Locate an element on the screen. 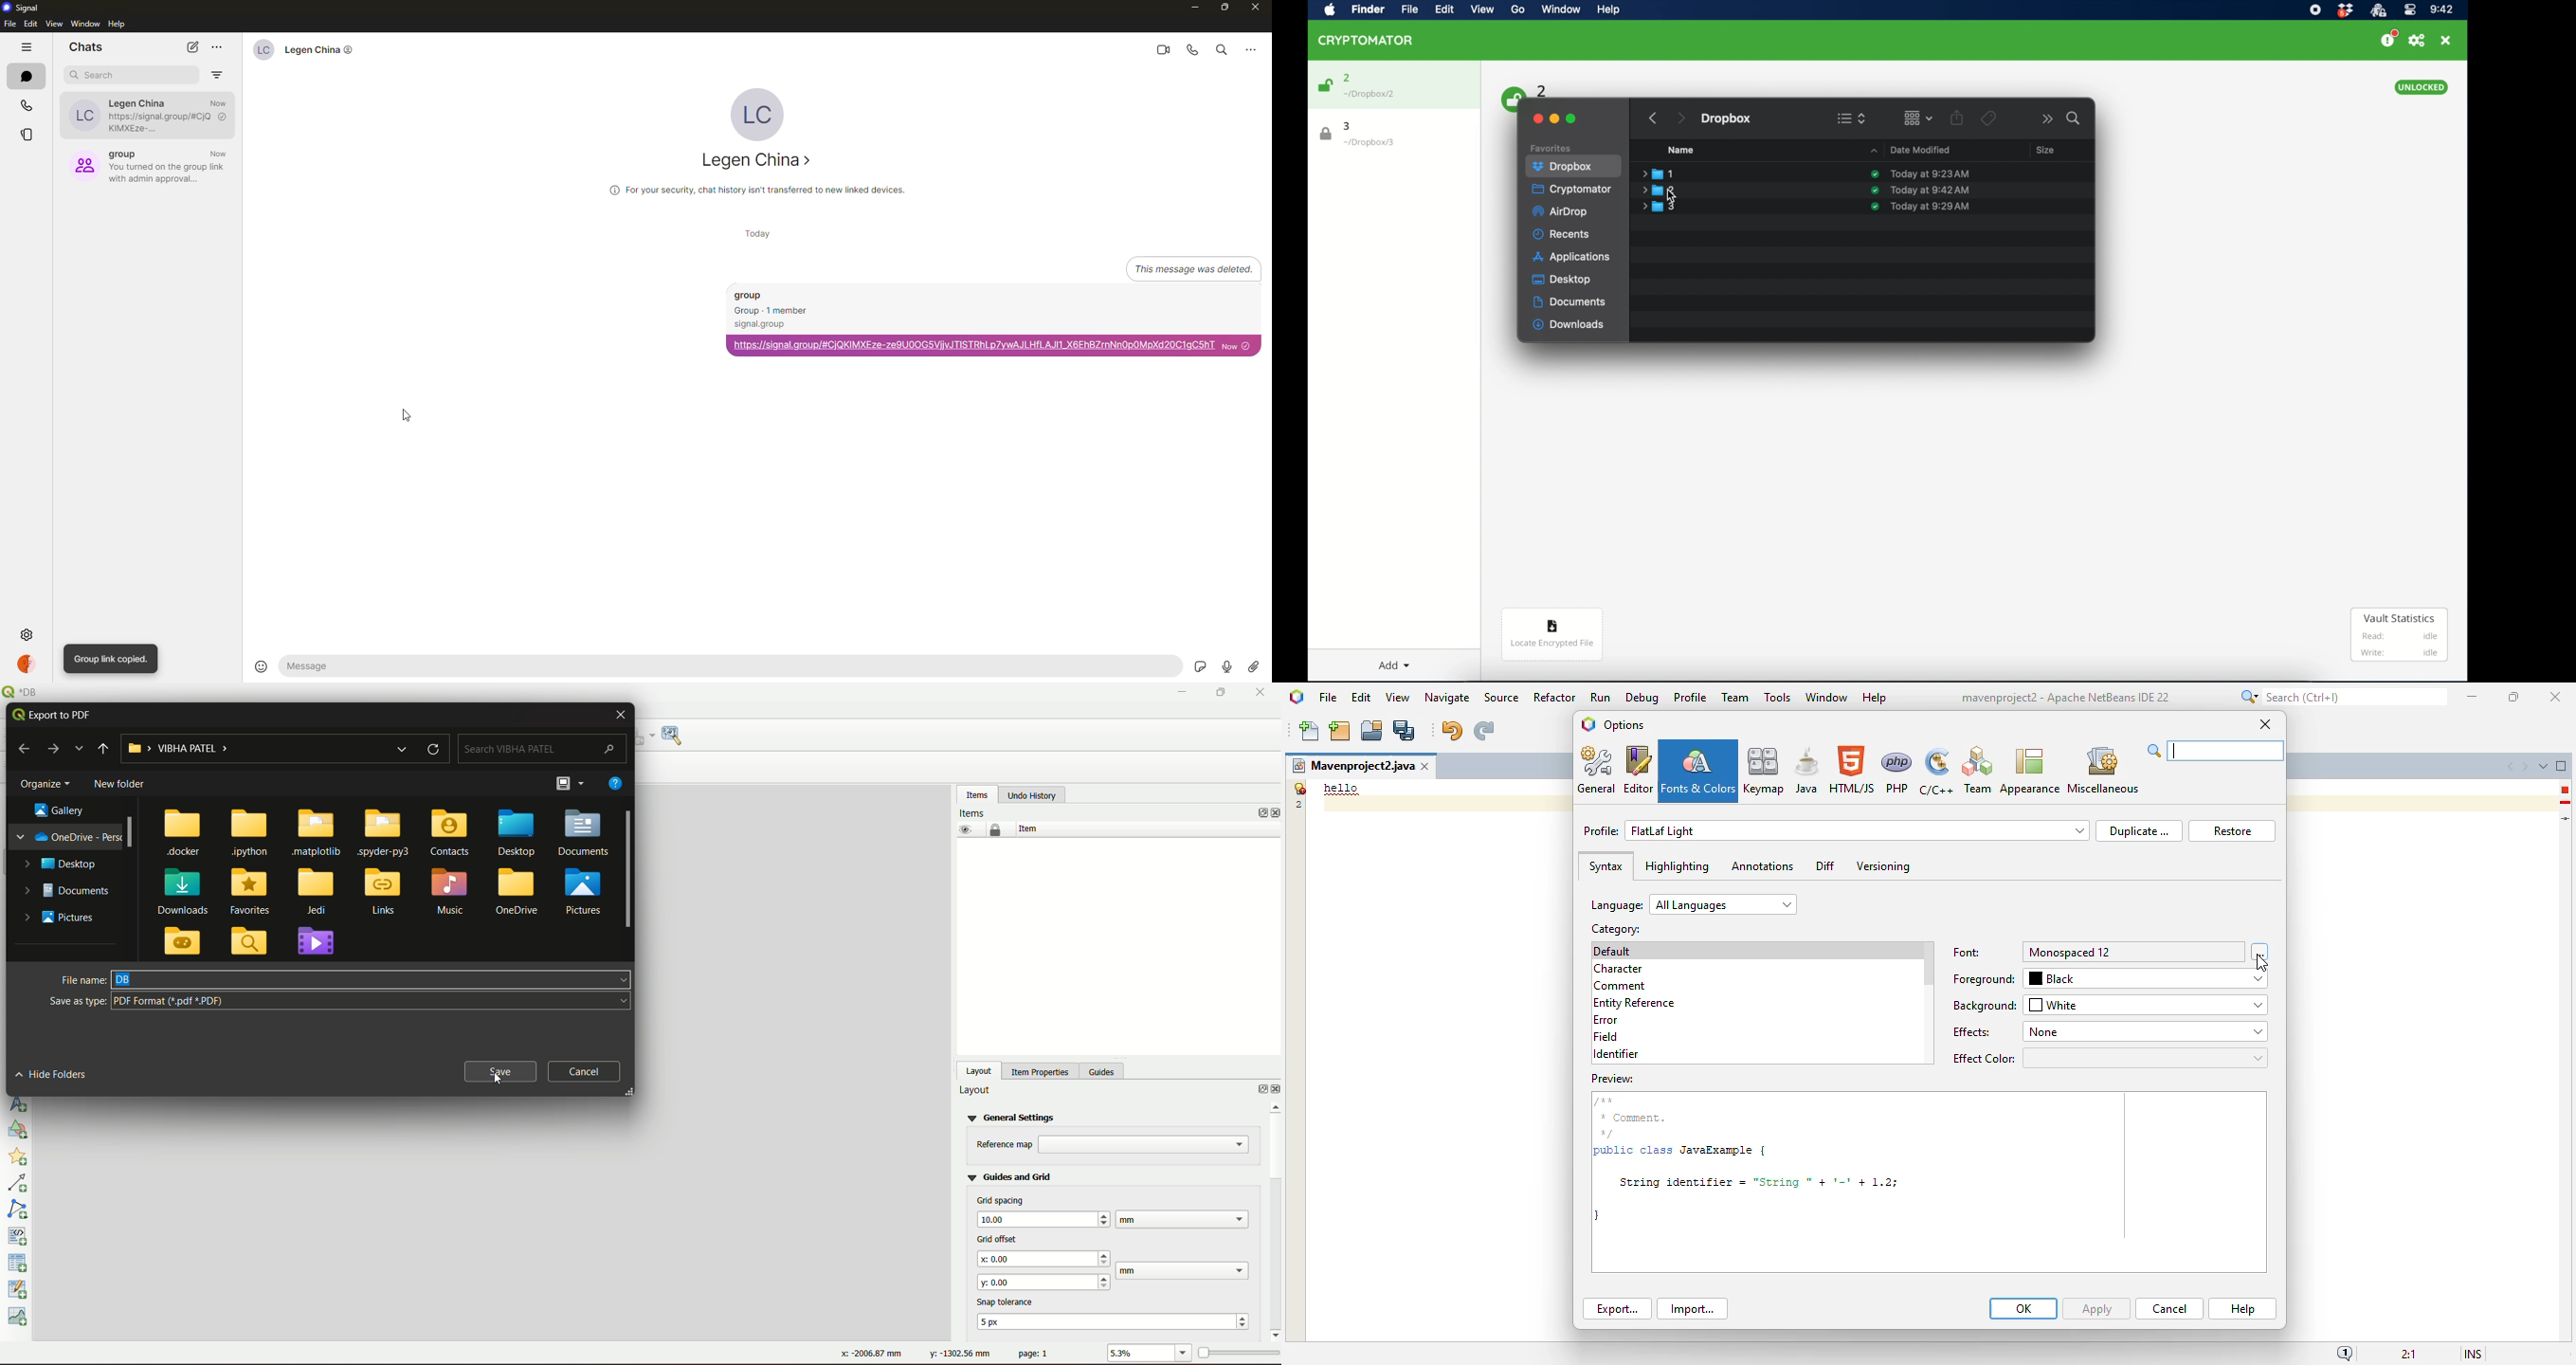 This screenshot has height=1372, width=2576. profile is located at coordinates (1692, 697).